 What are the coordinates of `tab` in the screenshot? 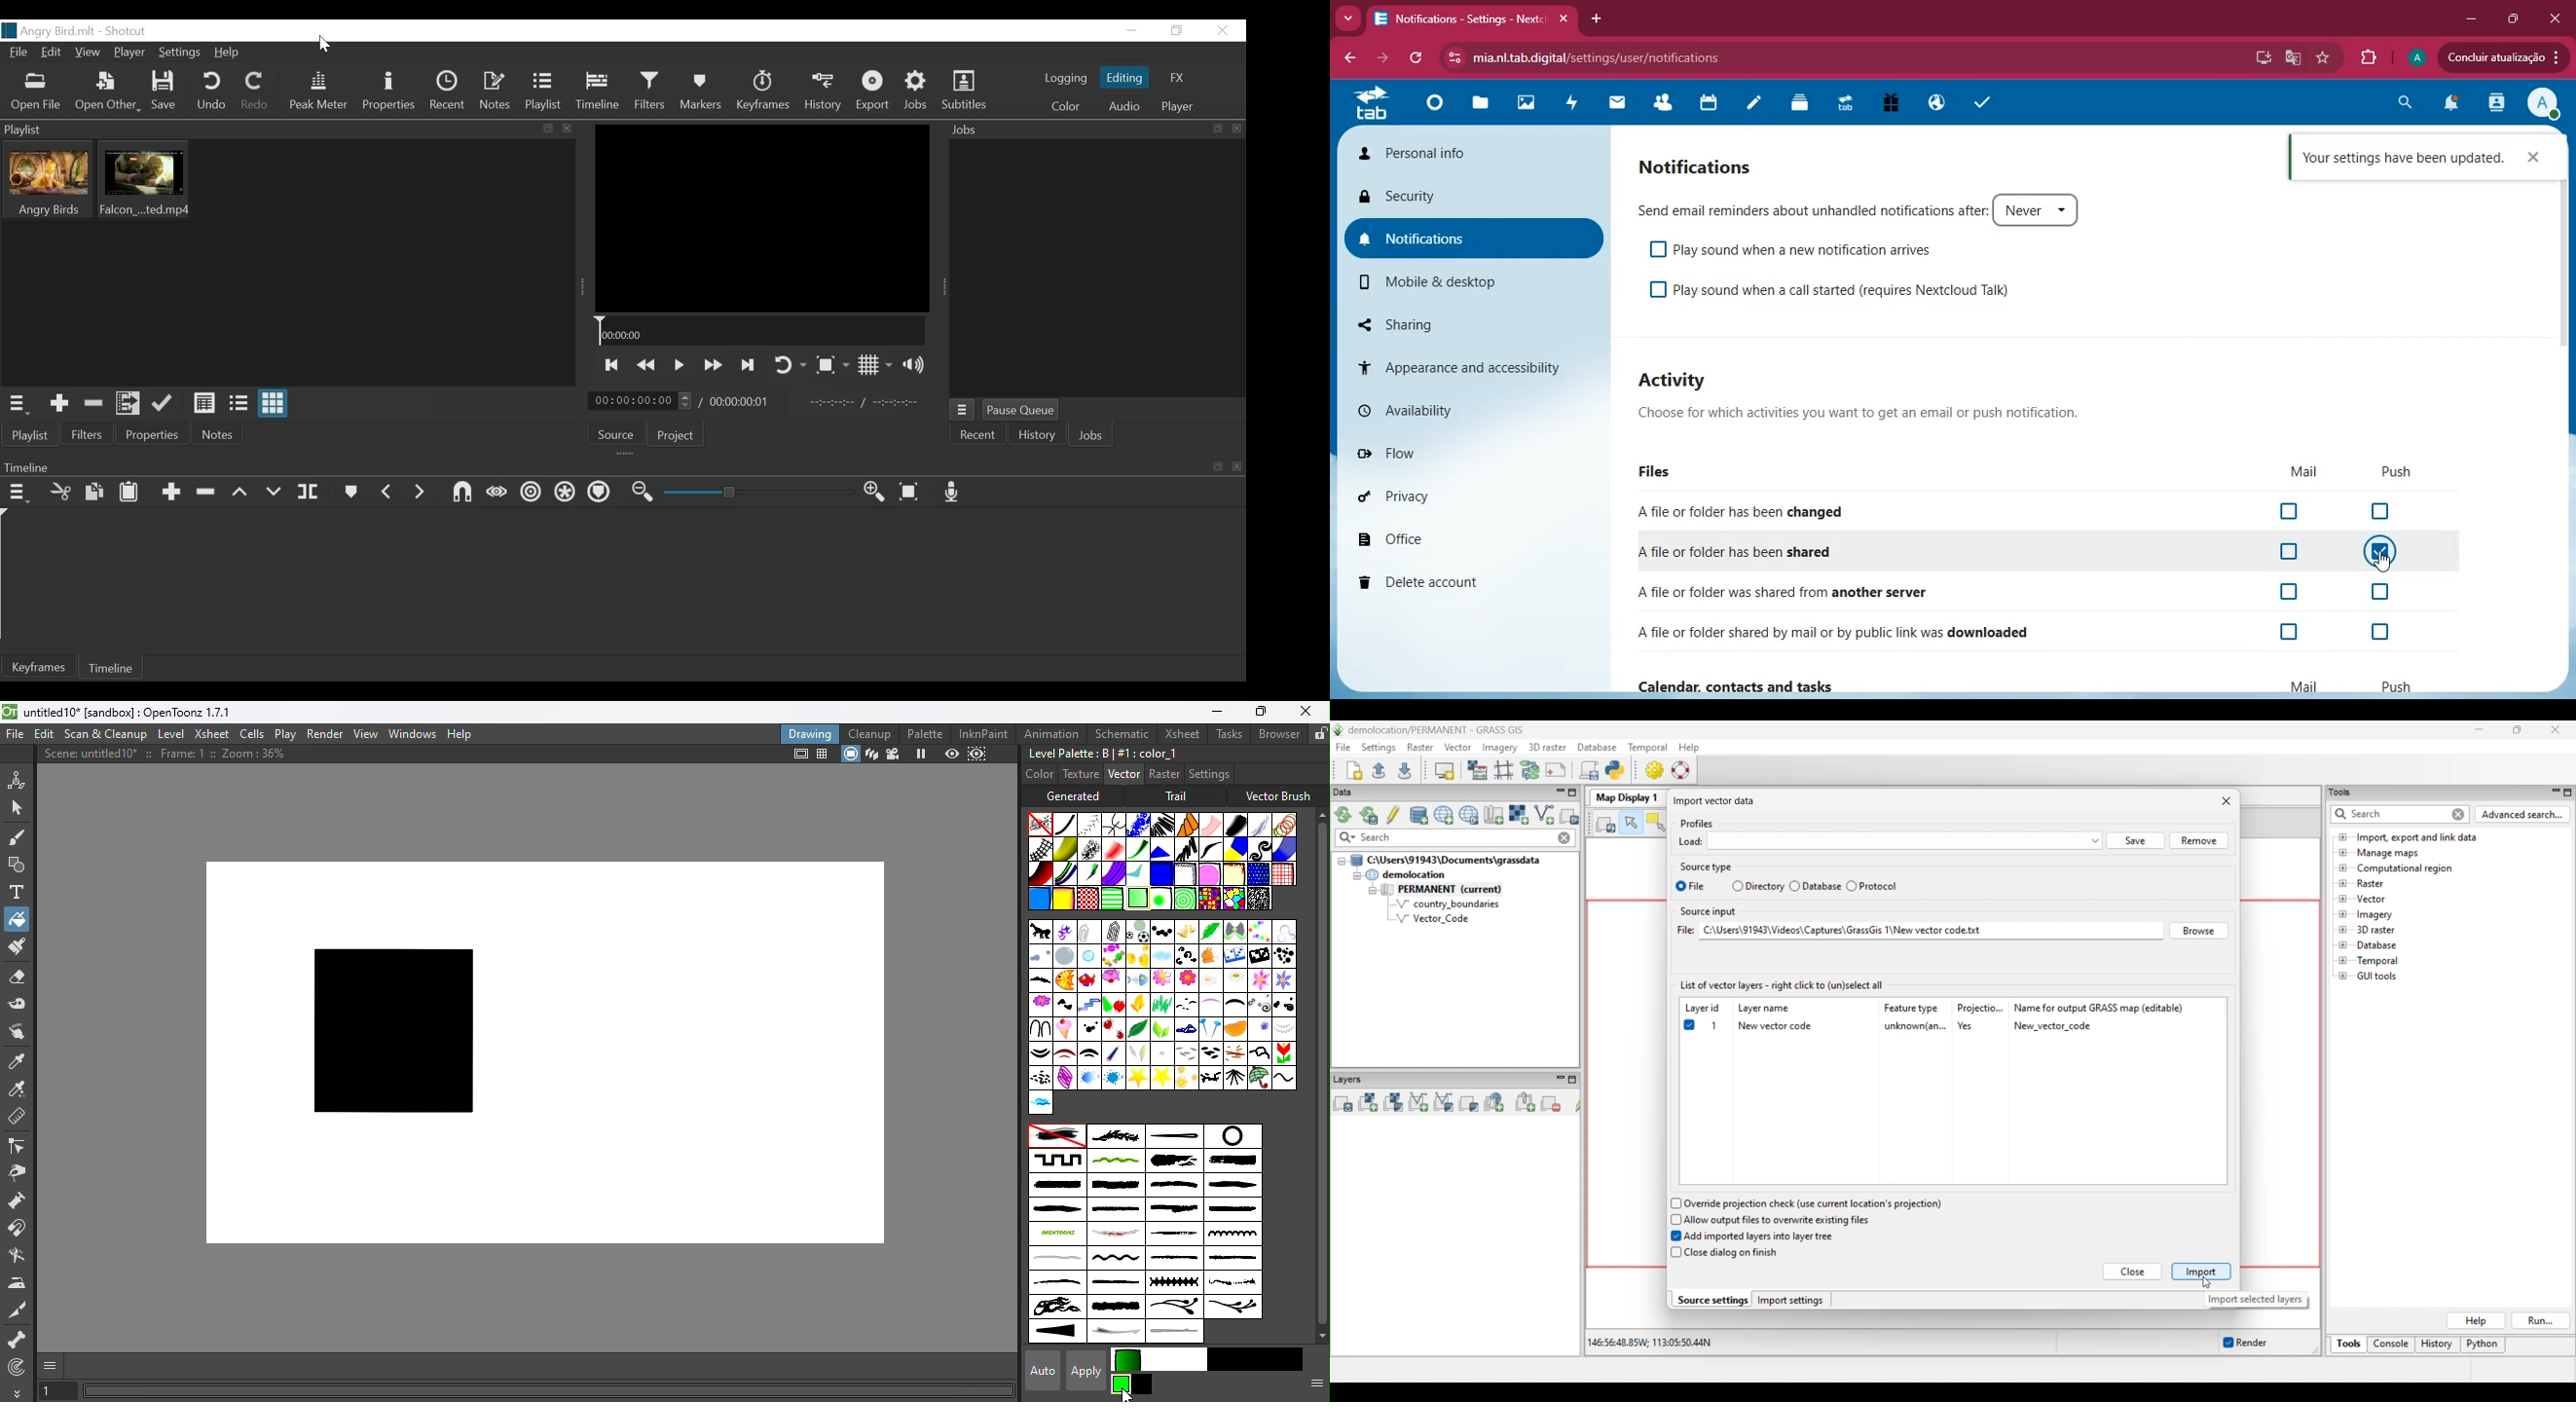 It's located at (1476, 19).